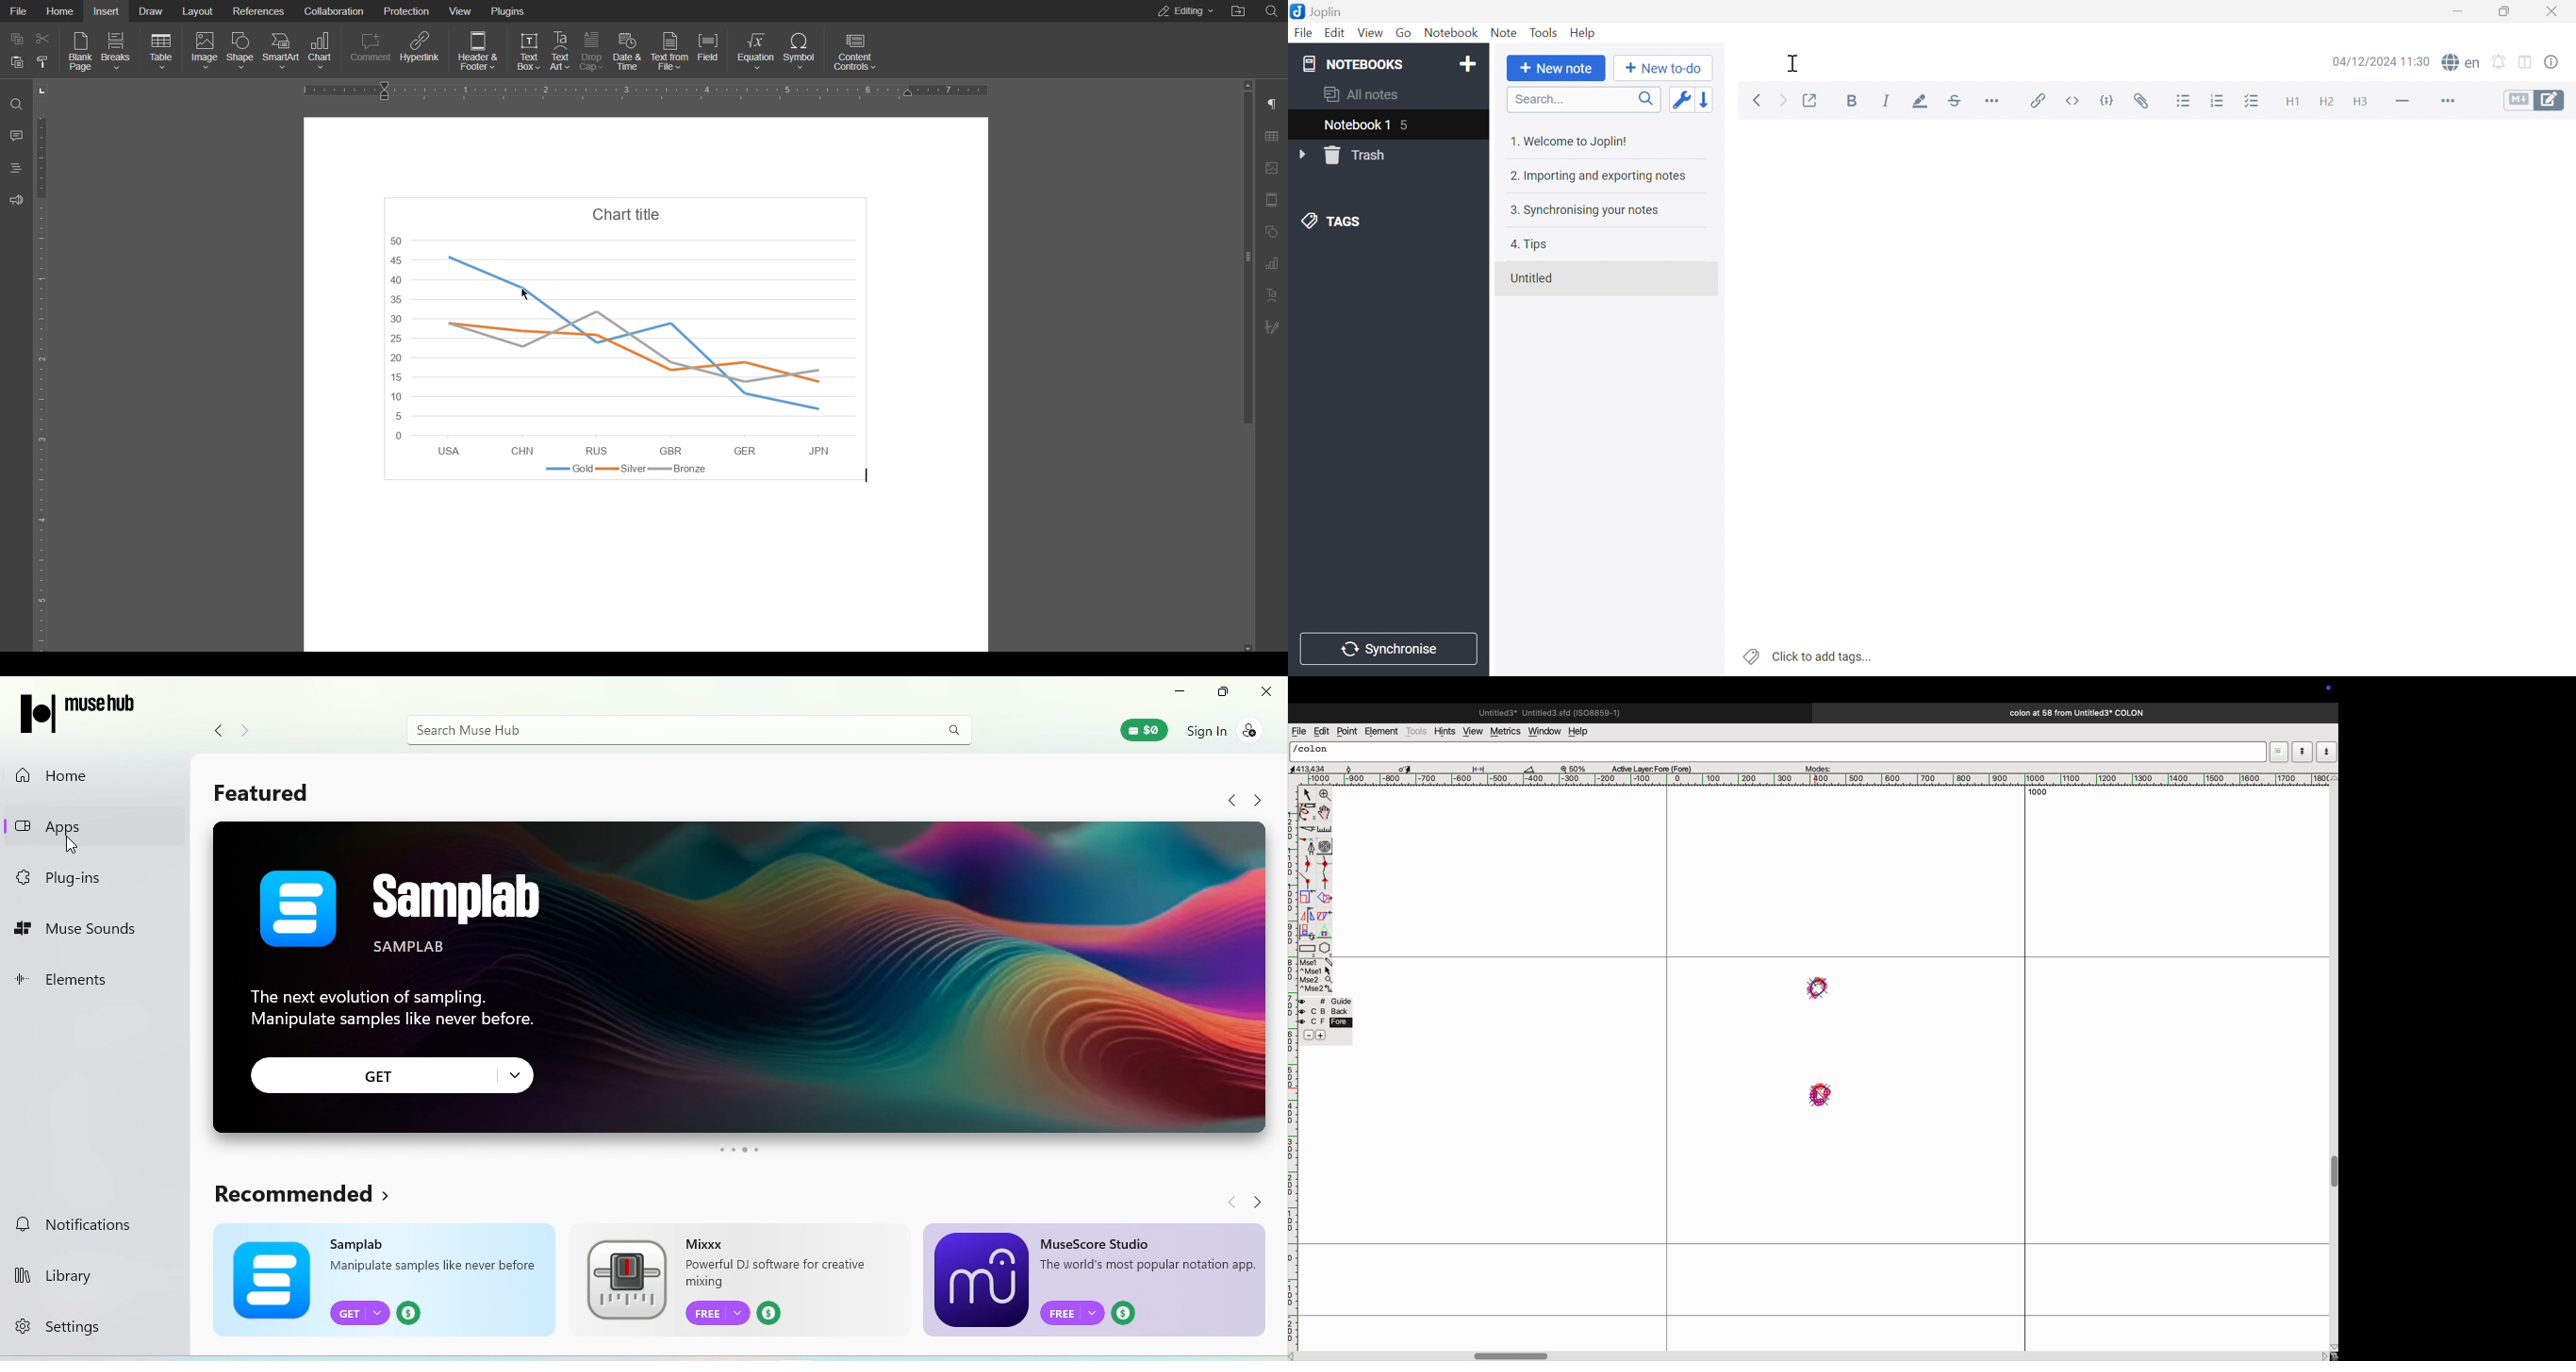 This screenshot has height=1372, width=2576. I want to click on Set alarm, so click(2502, 63).